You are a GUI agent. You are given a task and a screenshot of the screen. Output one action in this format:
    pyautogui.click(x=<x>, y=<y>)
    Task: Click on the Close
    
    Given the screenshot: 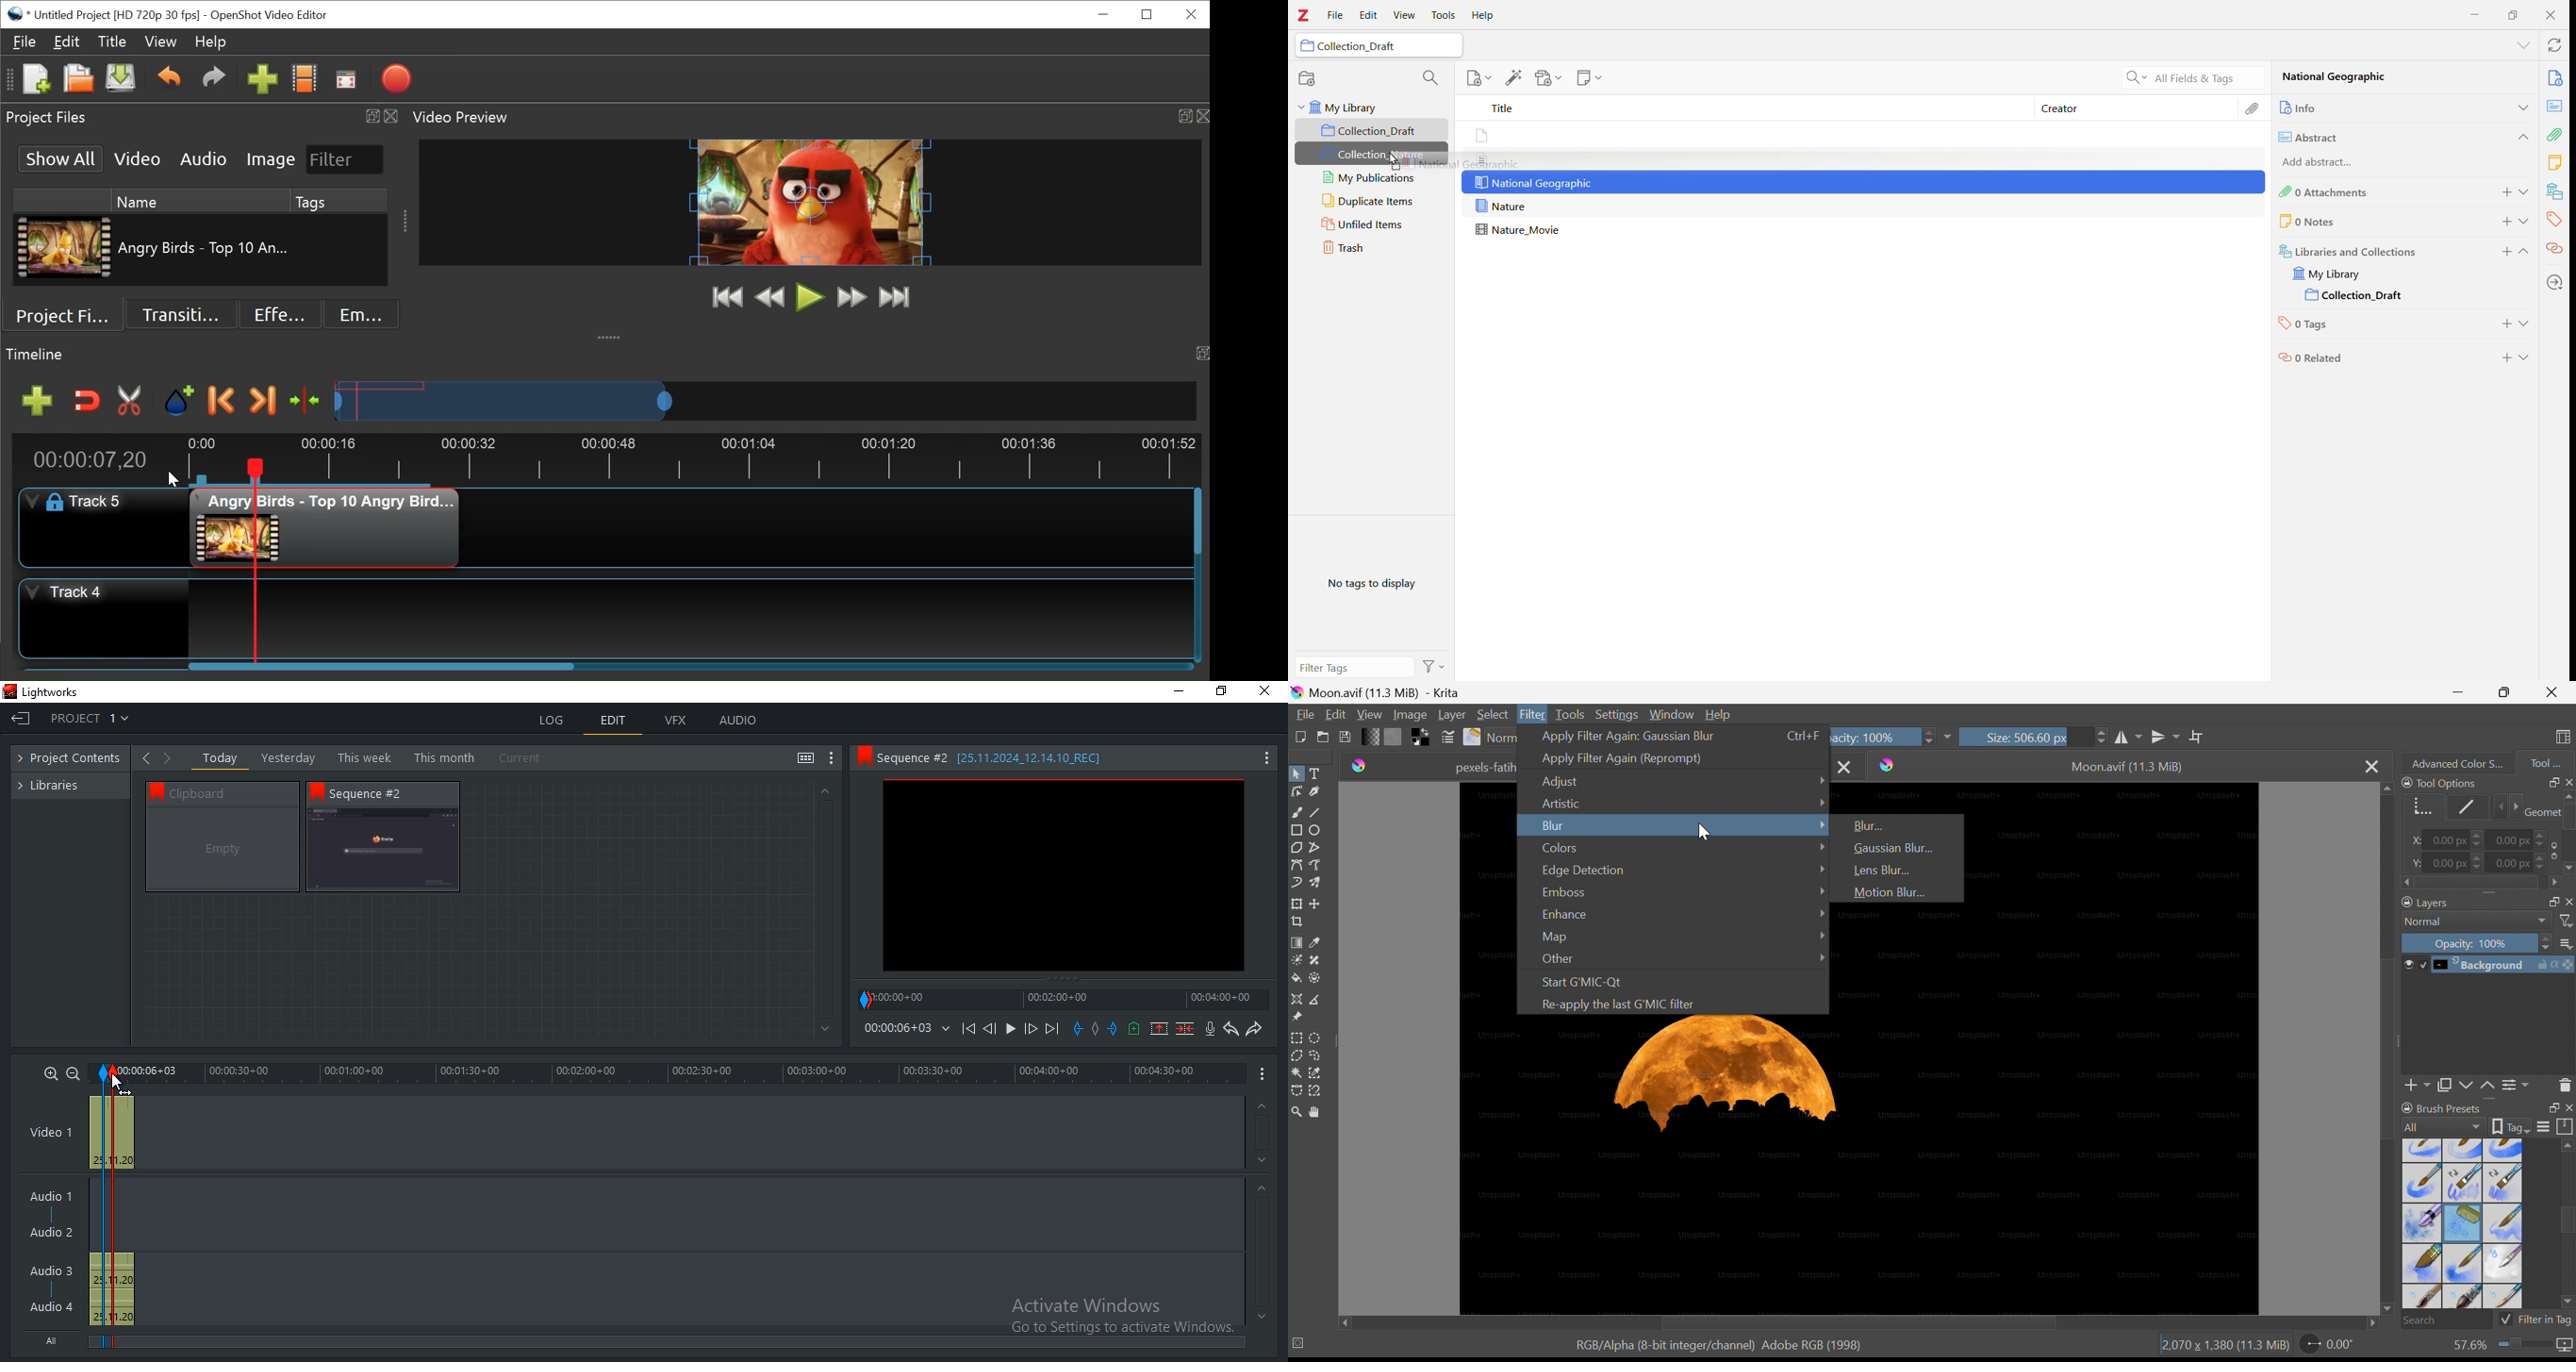 What is the action you would take?
    pyautogui.click(x=2568, y=900)
    